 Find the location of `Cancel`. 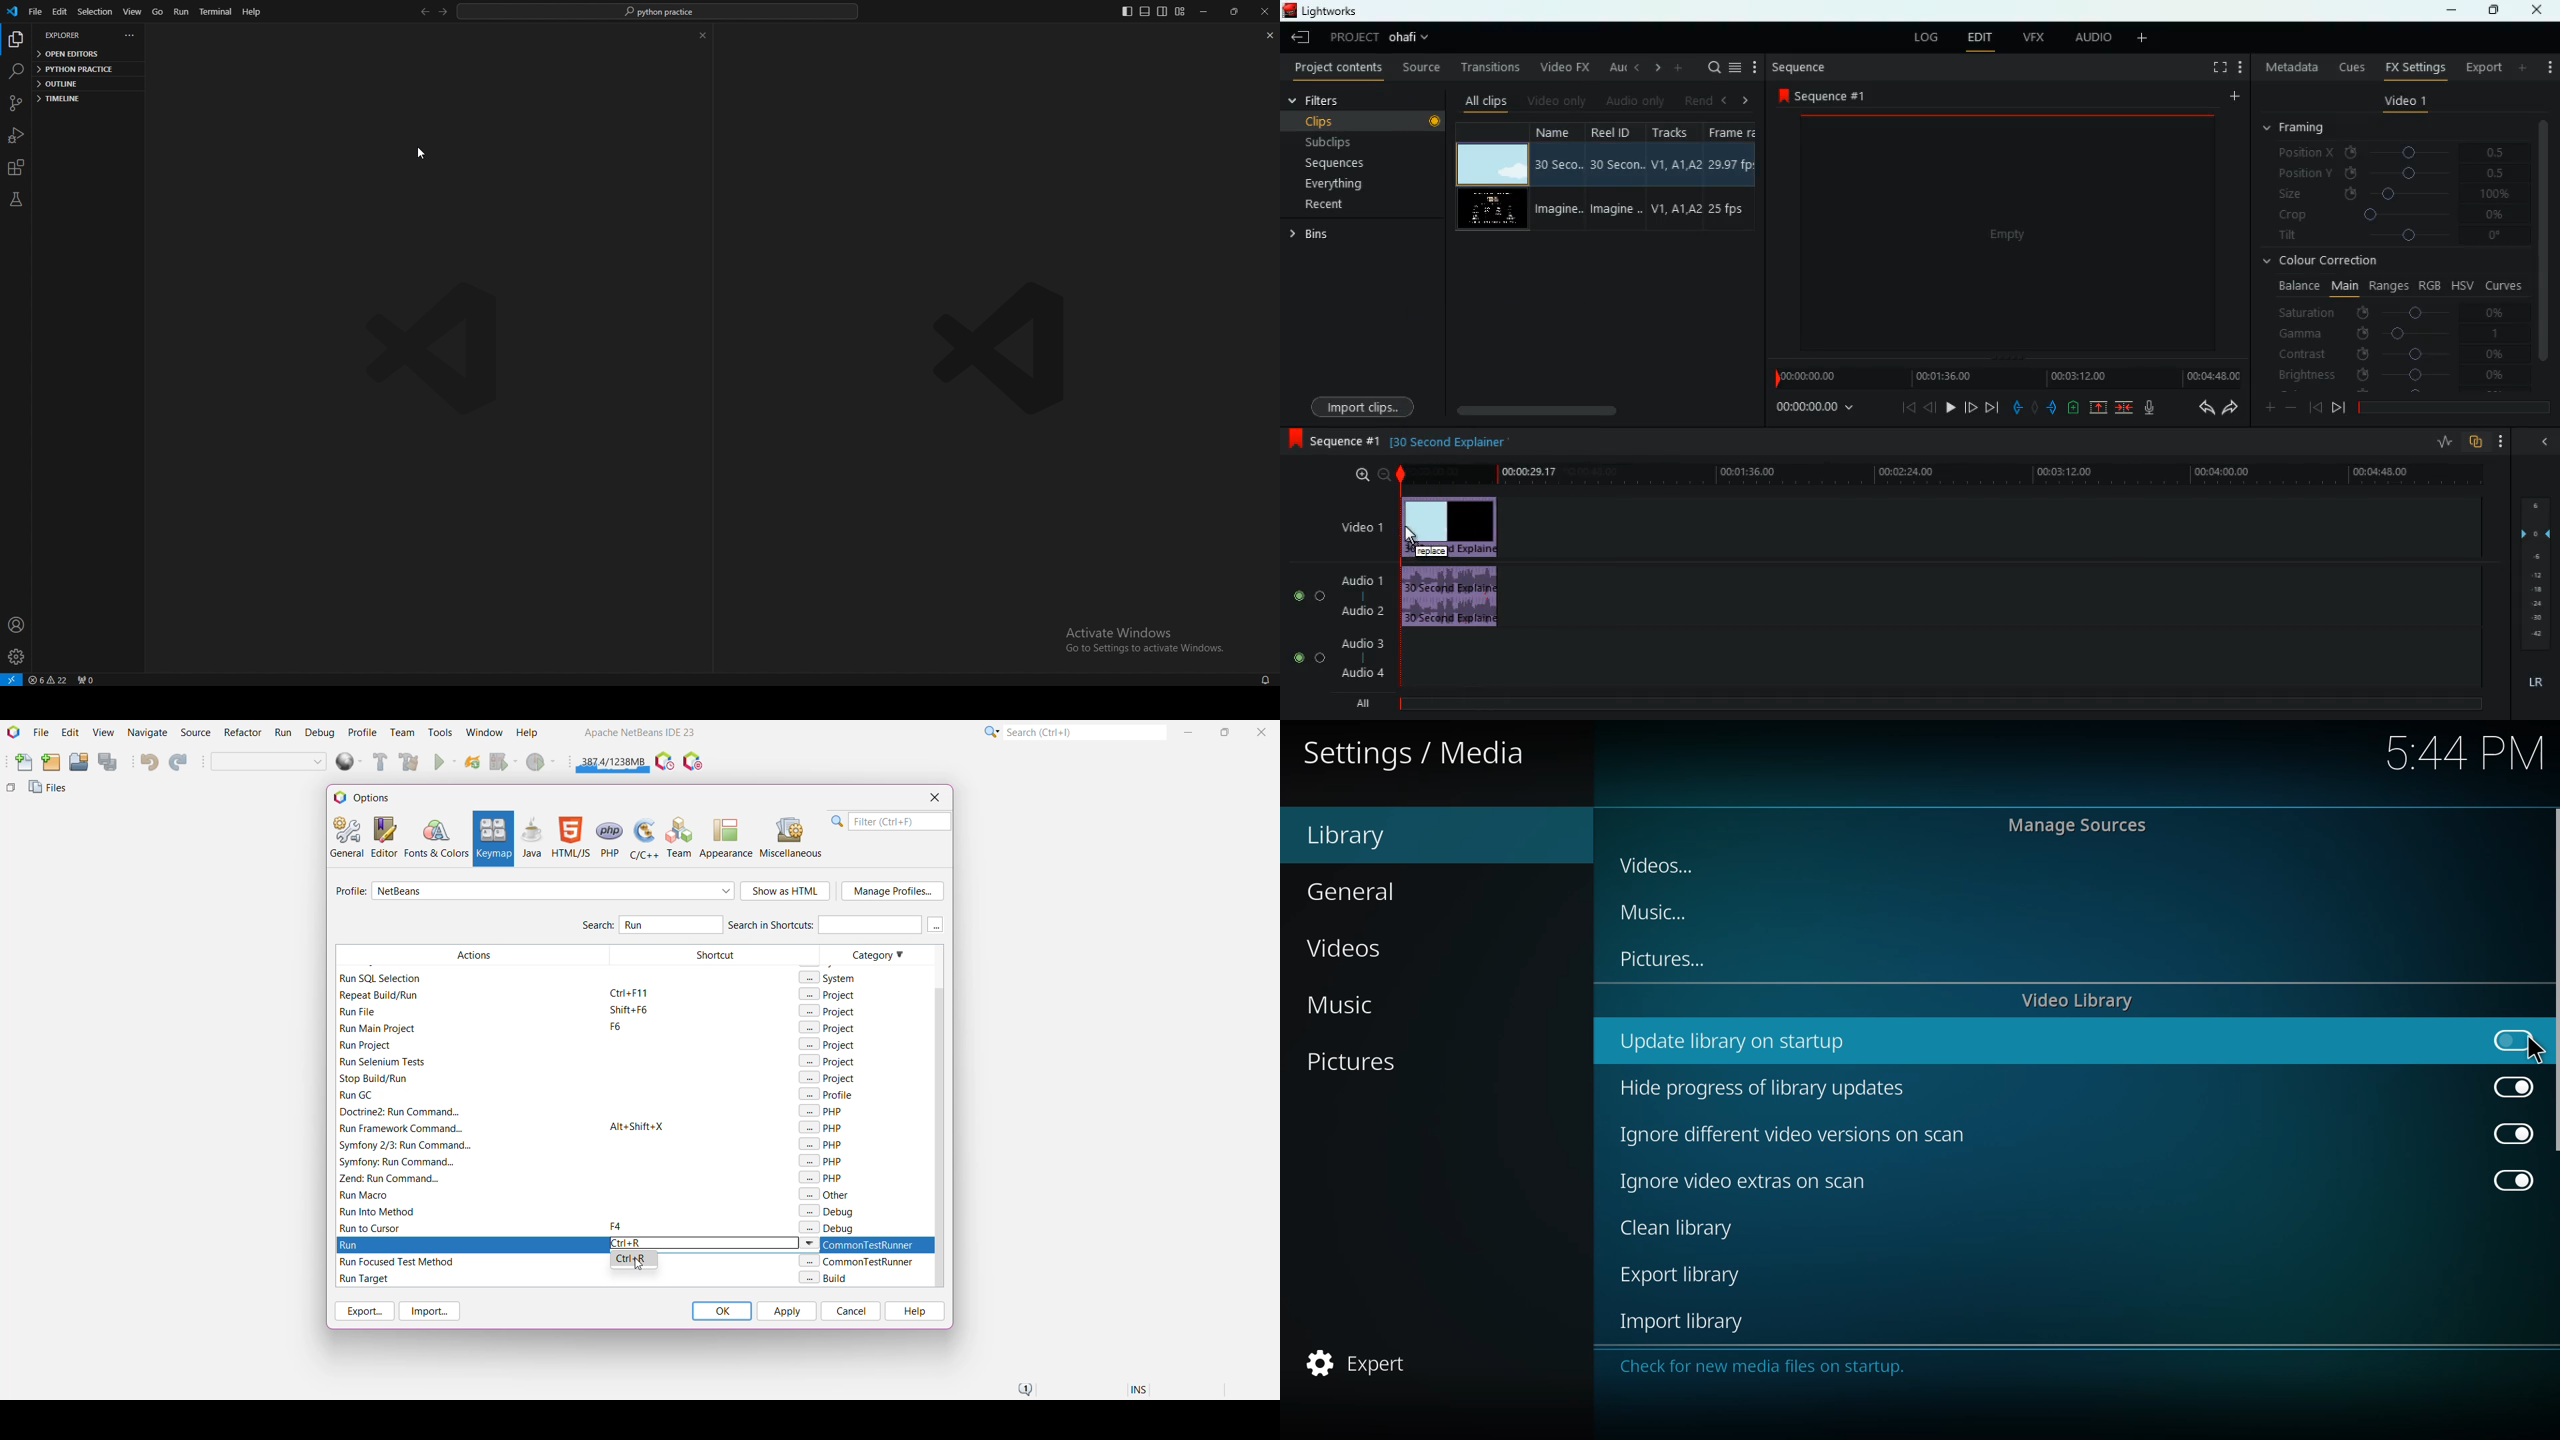

Cancel is located at coordinates (851, 1311).